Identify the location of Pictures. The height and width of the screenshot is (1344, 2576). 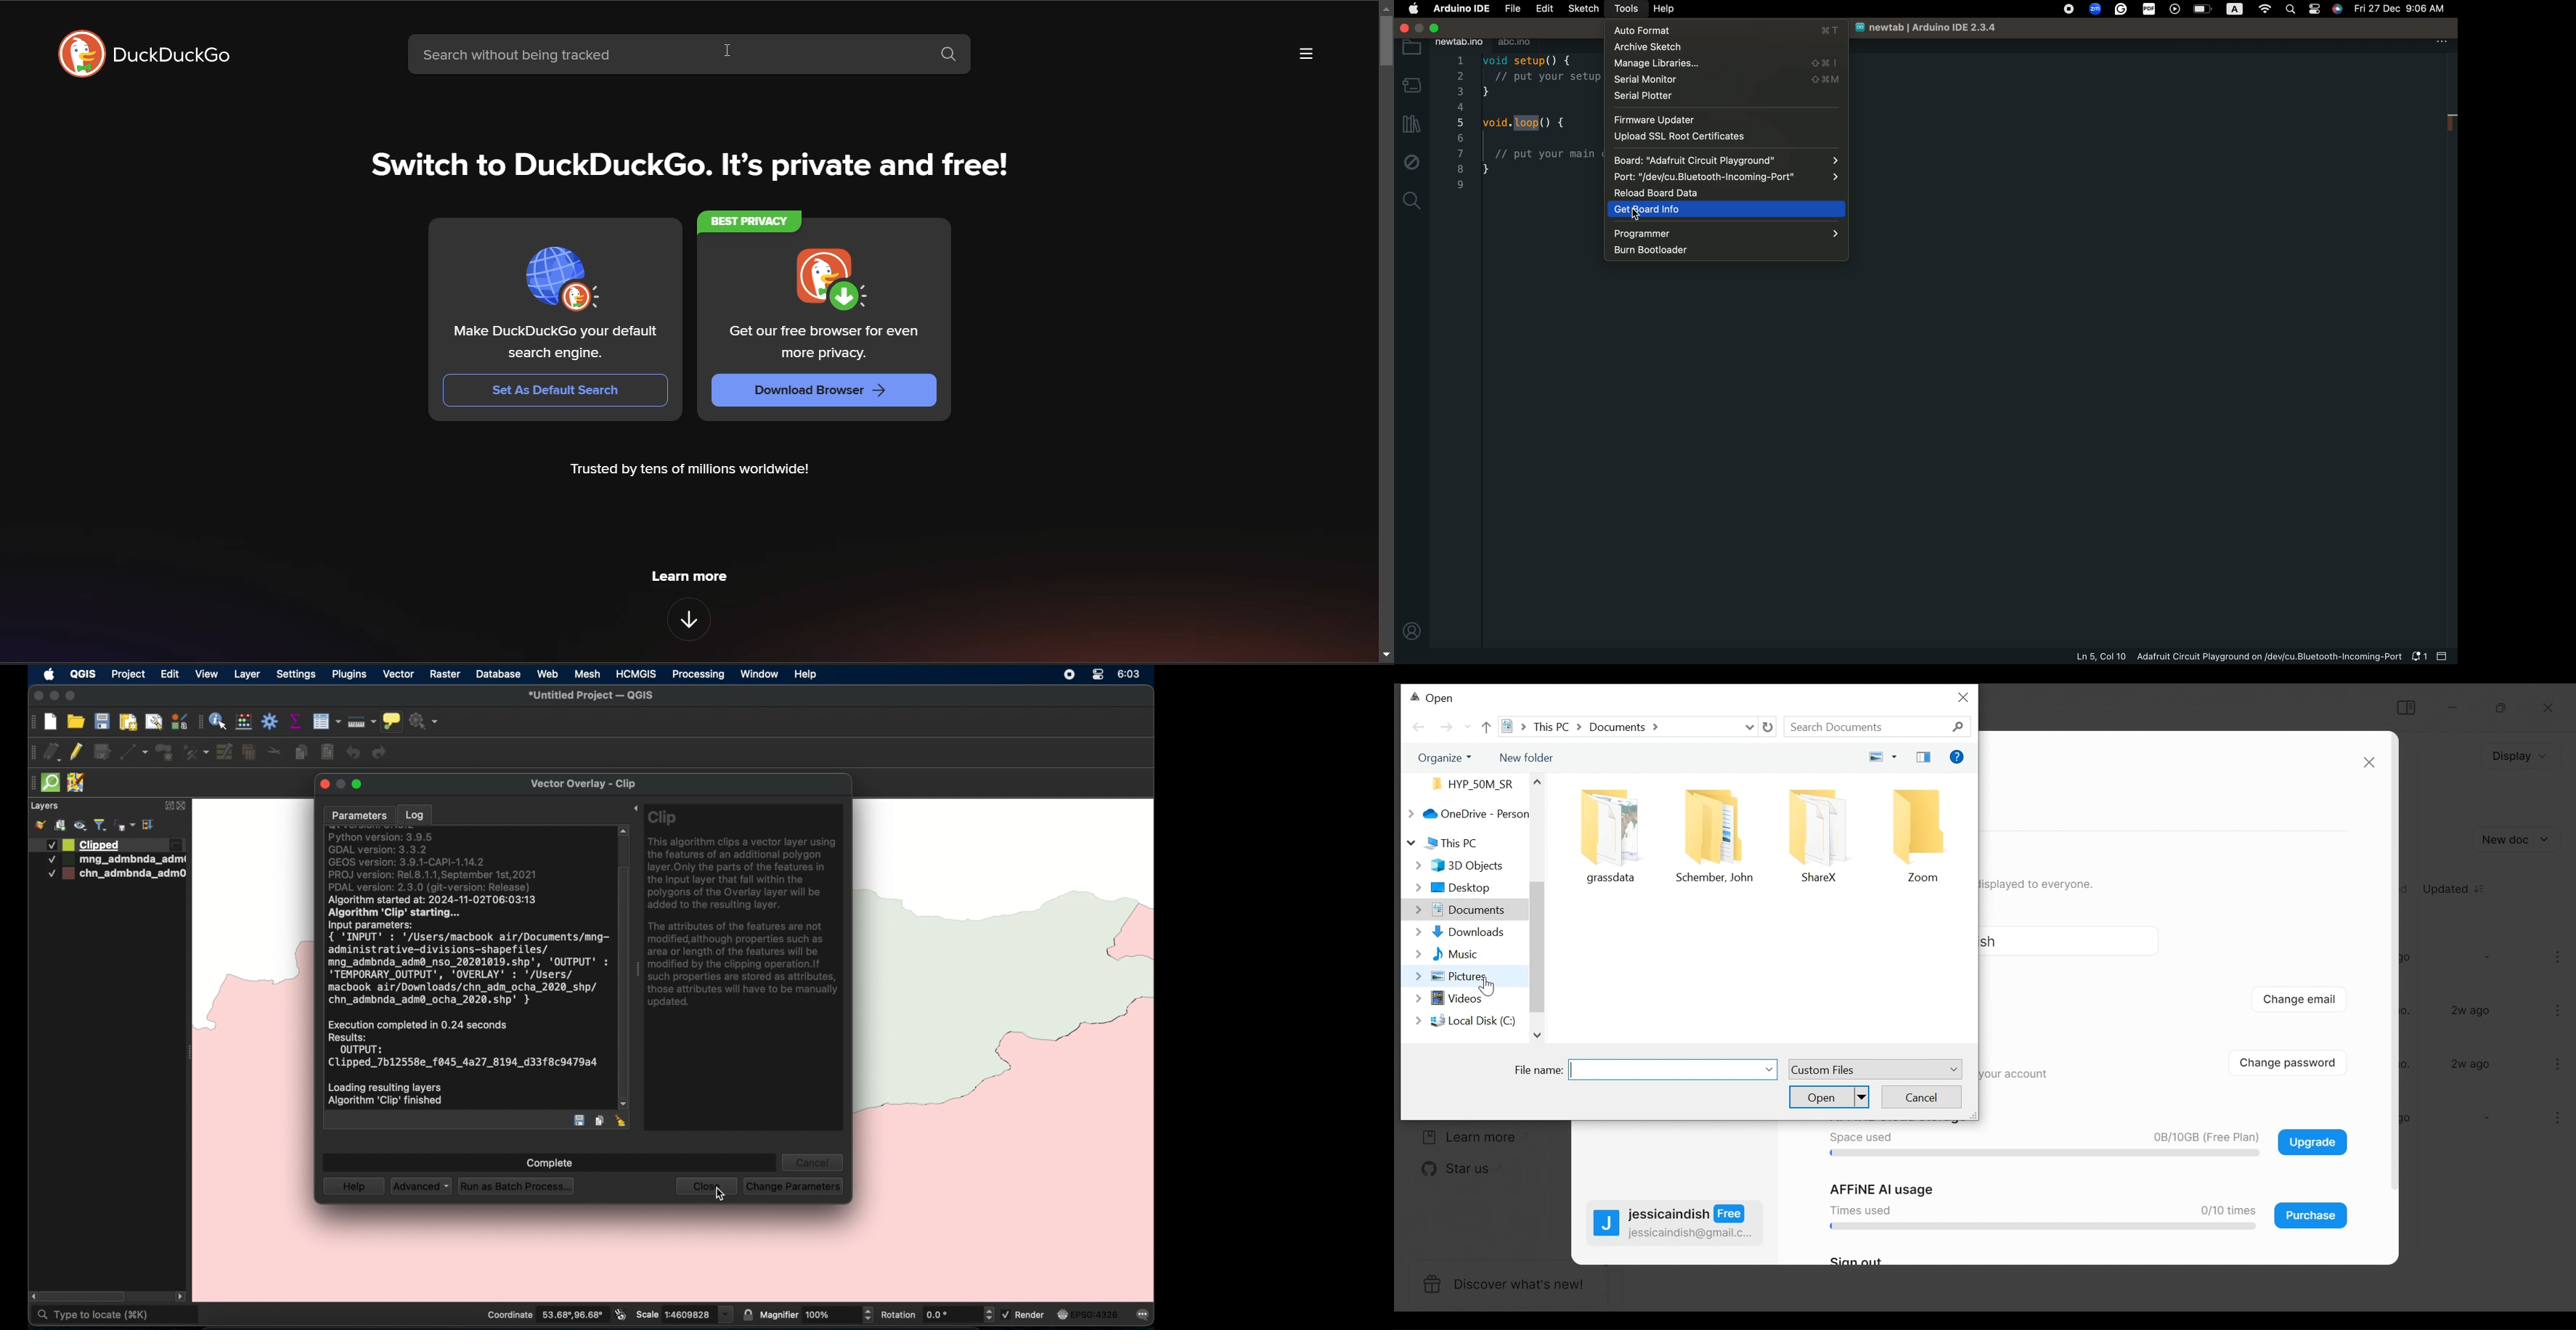
(1447, 976).